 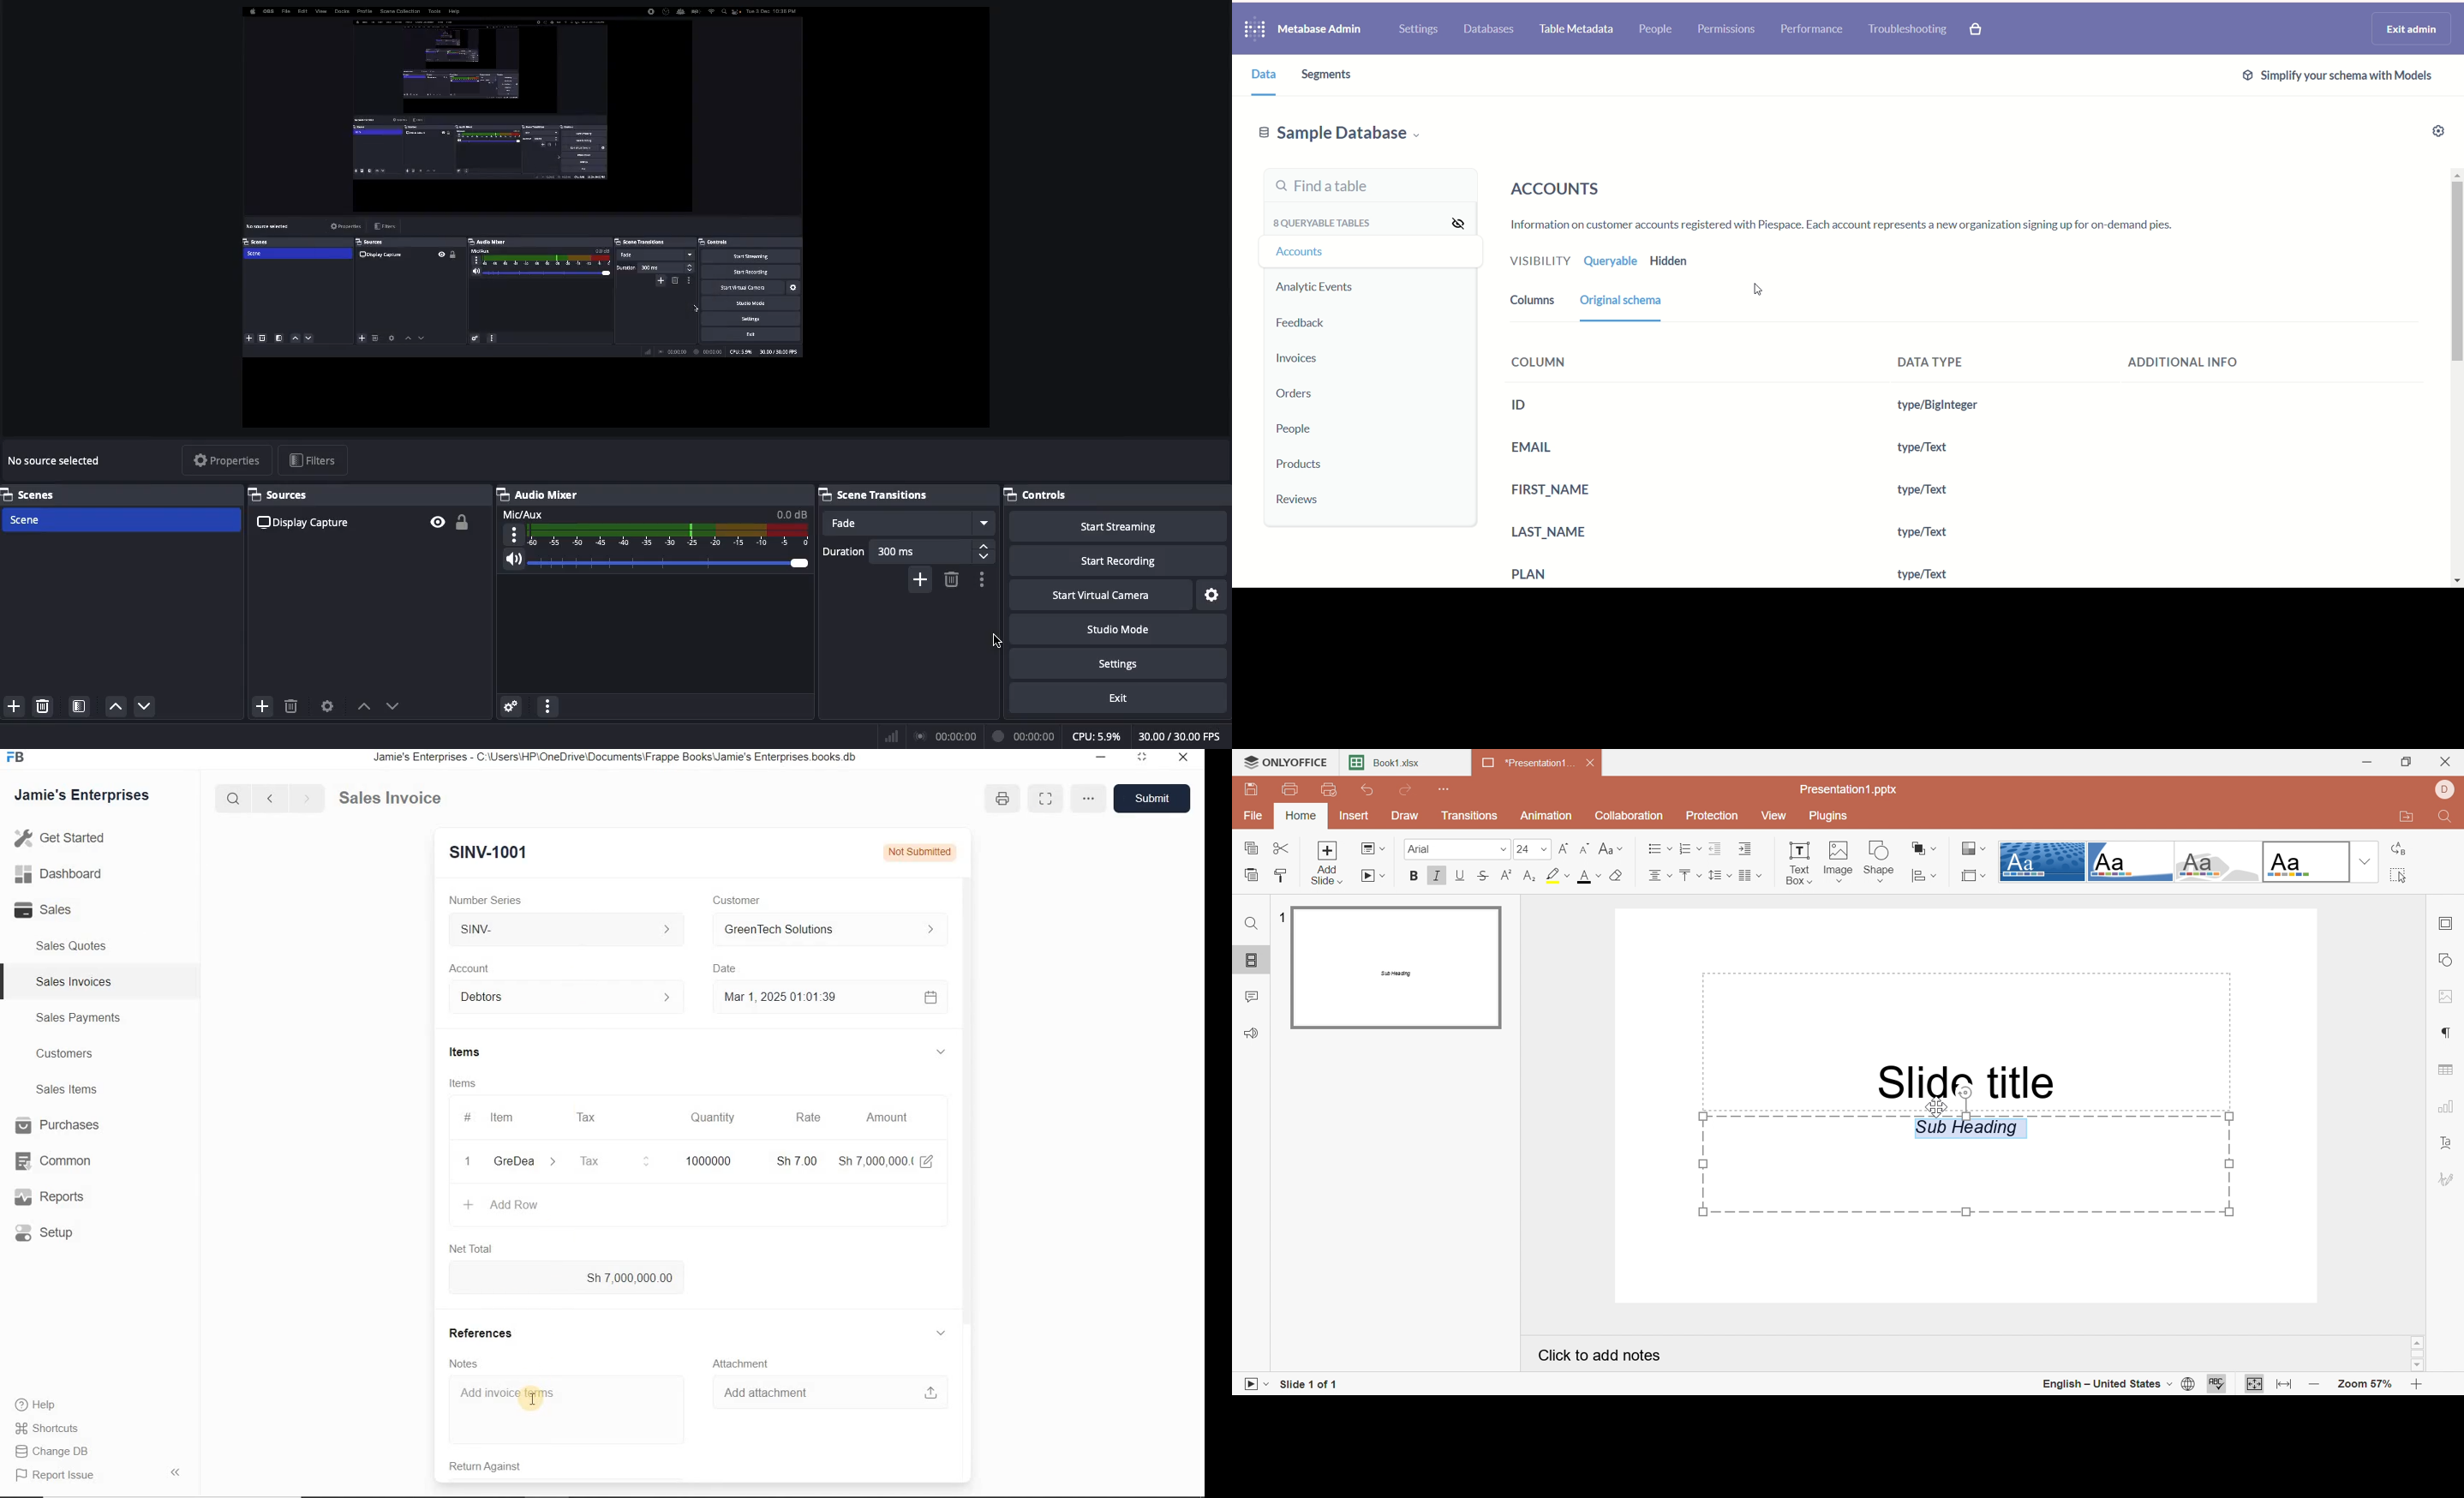 What do you see at coordinates (511, 705) in the screenshot?
I see `Advanced audio preferences` at bounding box center [511, 705].